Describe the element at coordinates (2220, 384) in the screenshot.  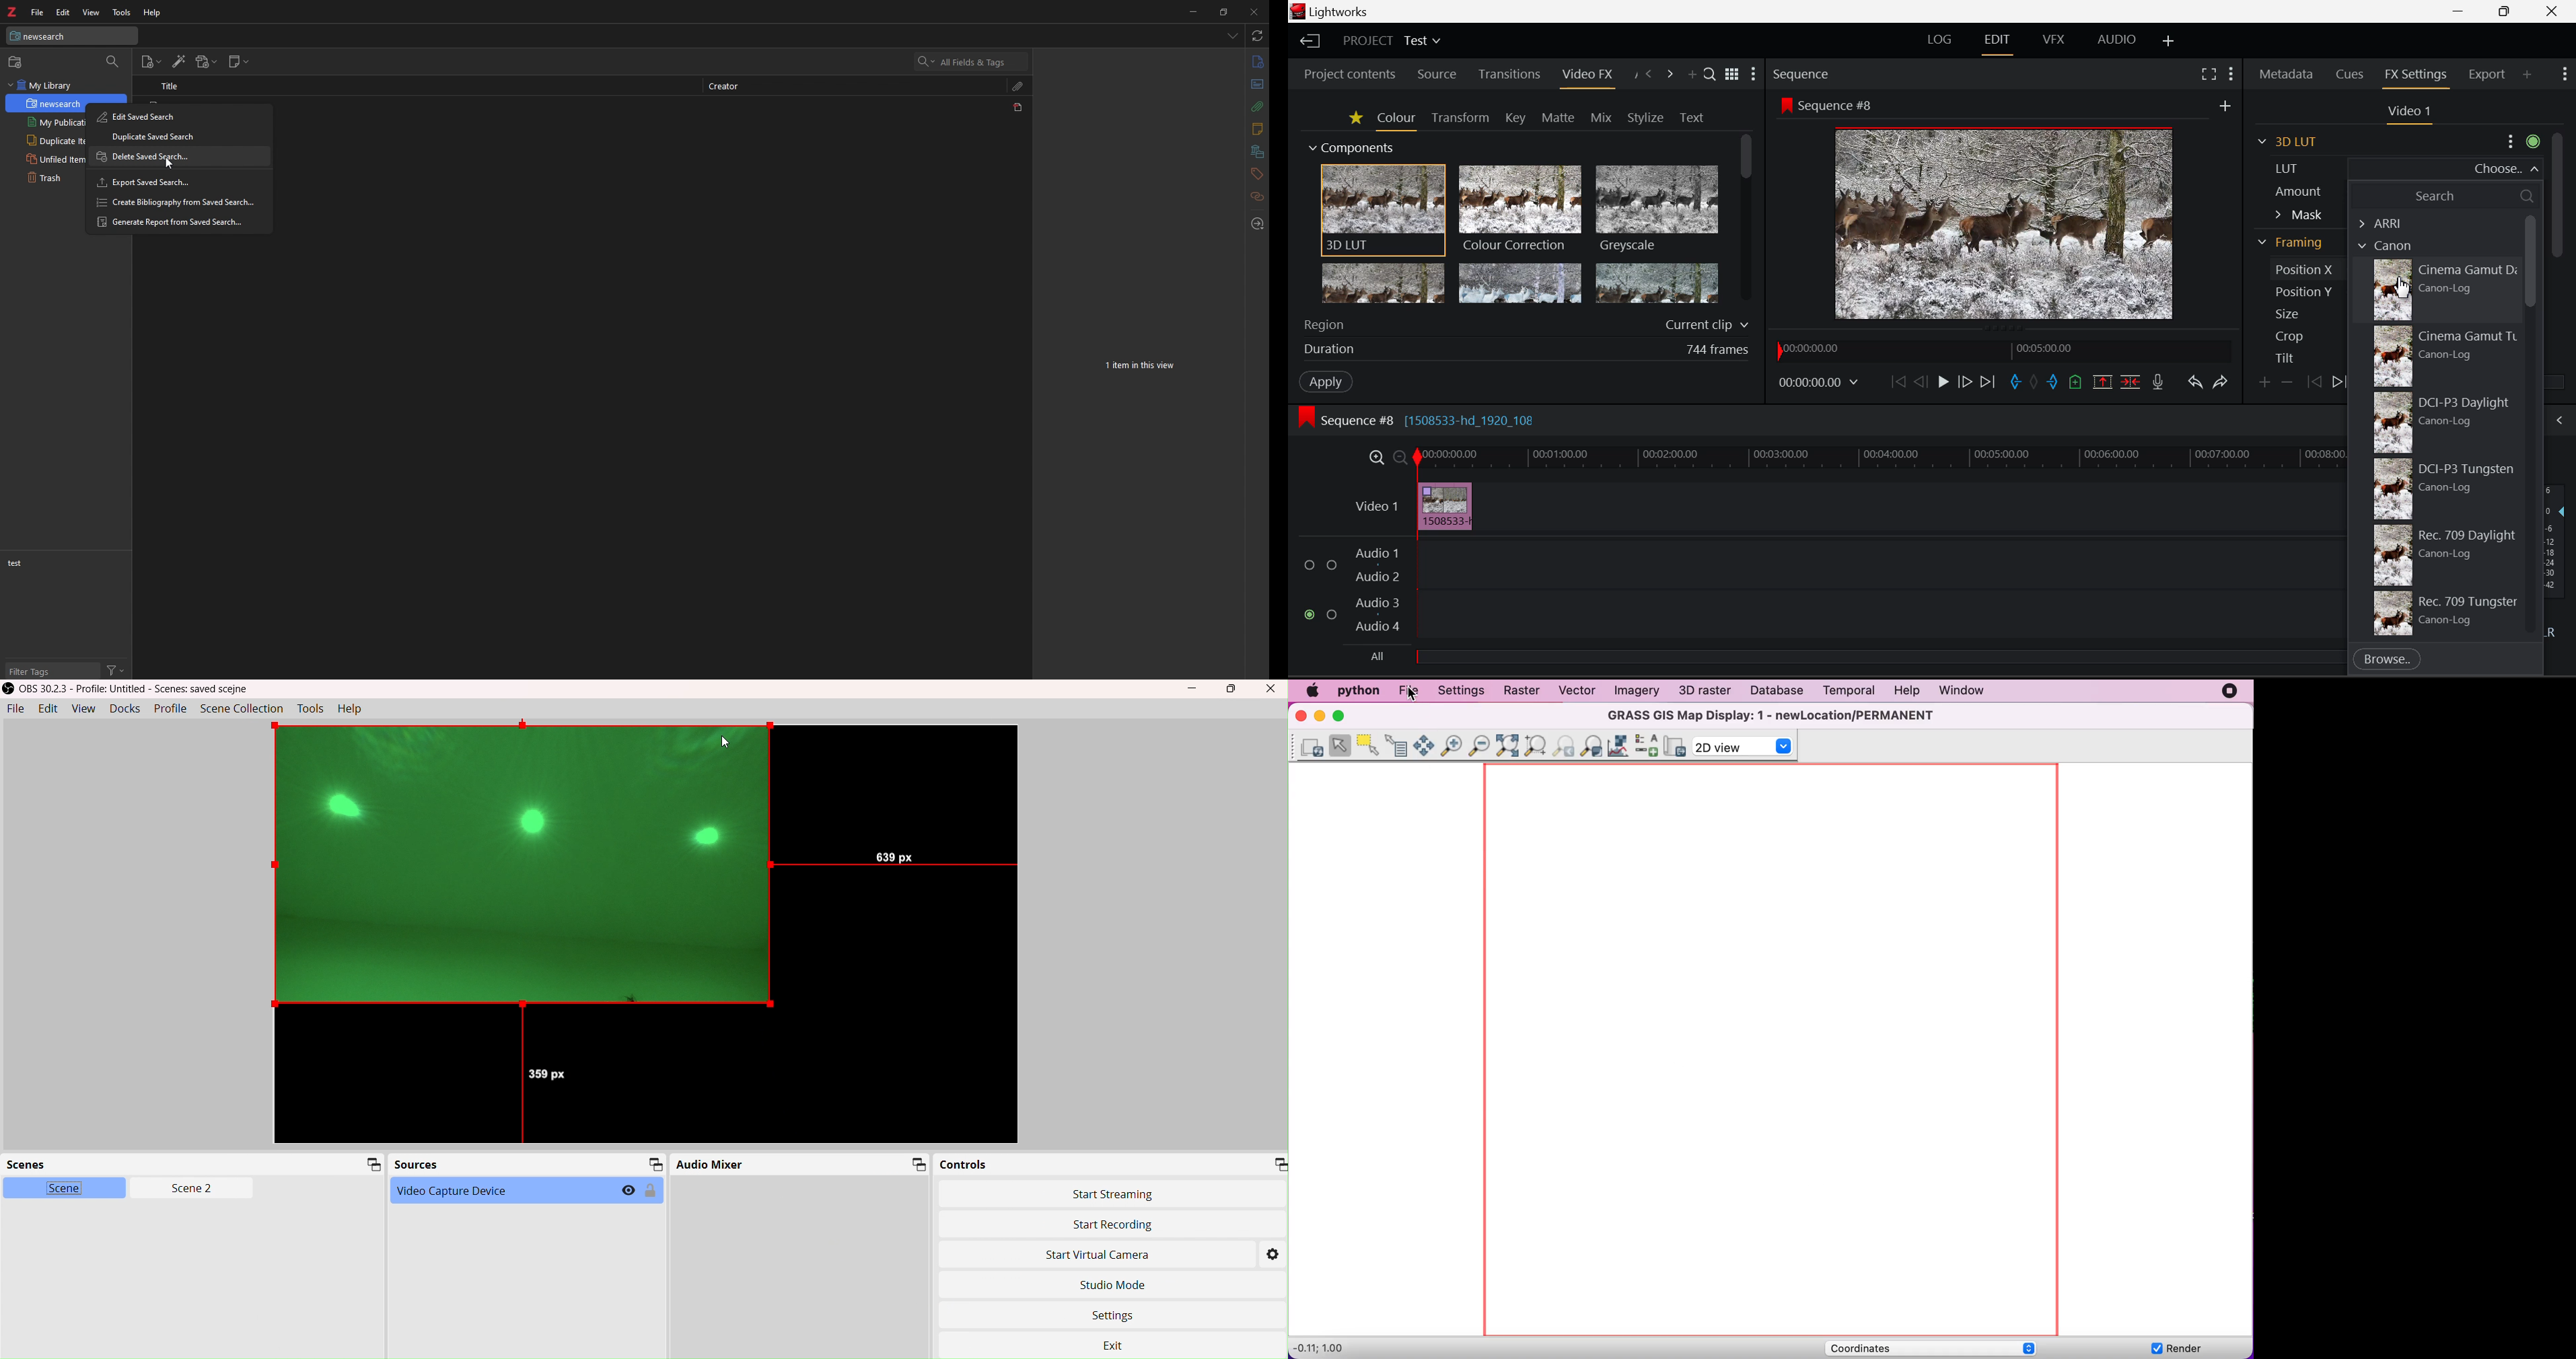
I see `Redo` at that location.